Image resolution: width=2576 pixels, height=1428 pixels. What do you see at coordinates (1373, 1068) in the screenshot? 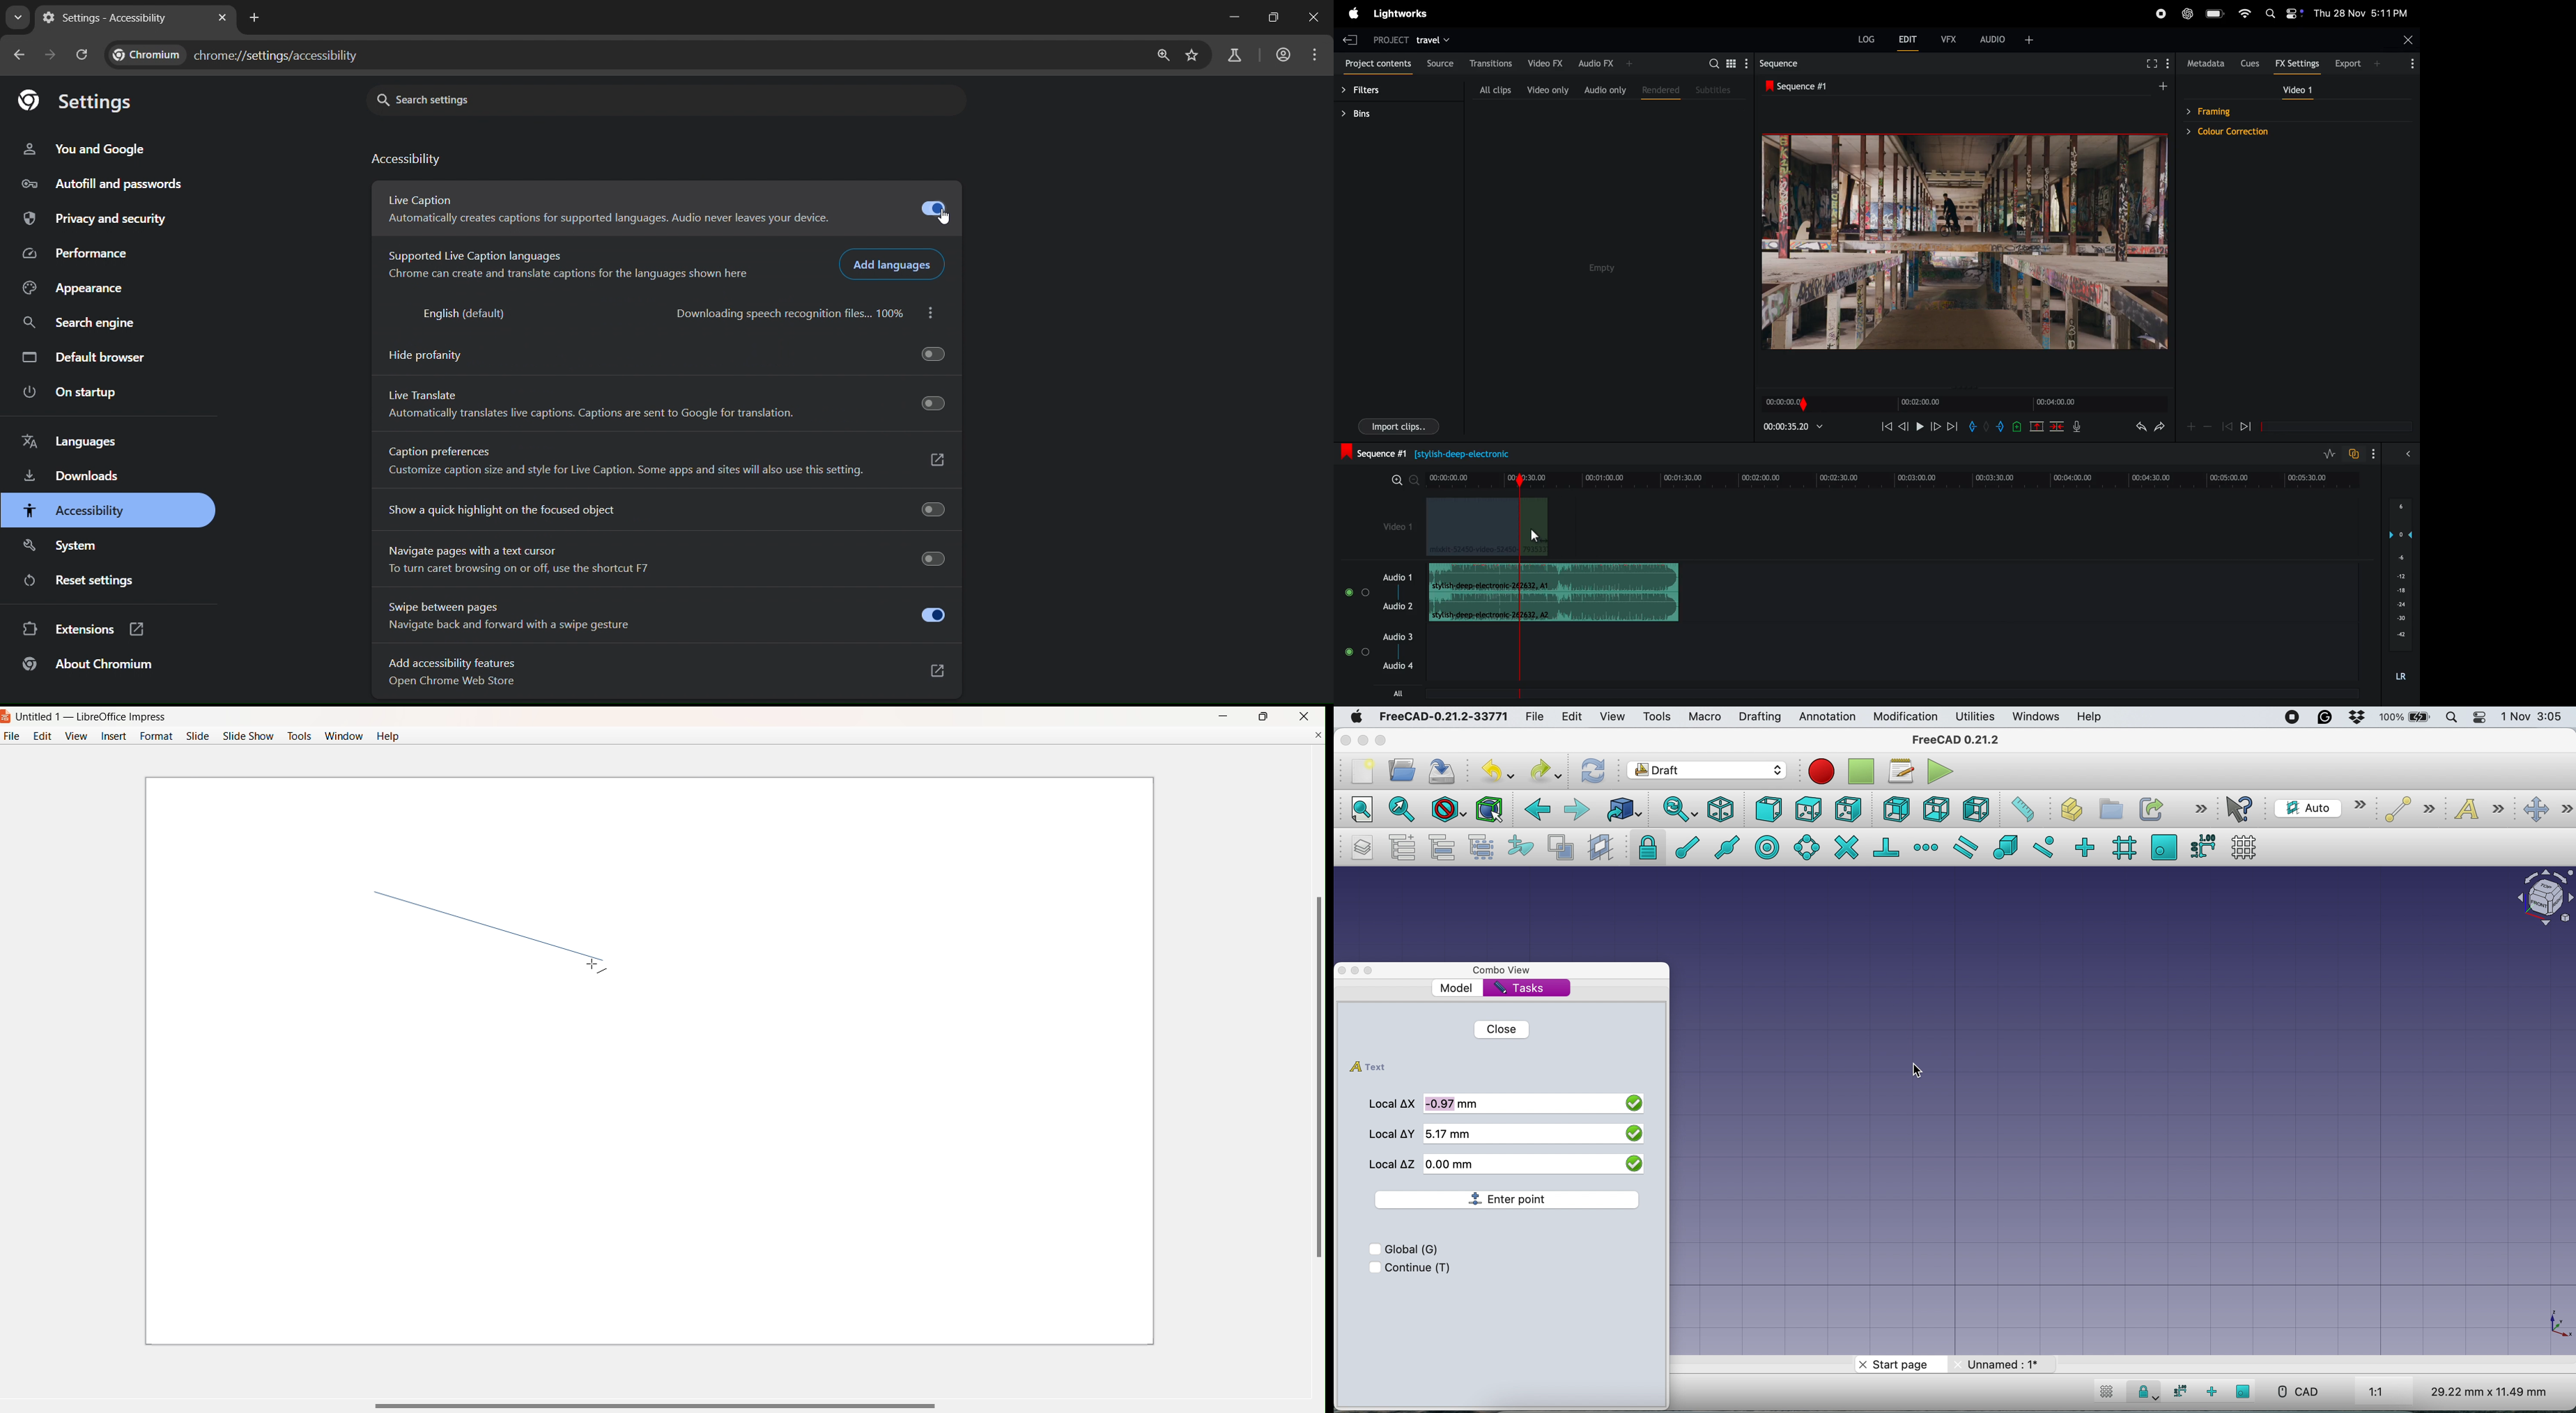
I see `text` at bounding box center [1373, 1068].